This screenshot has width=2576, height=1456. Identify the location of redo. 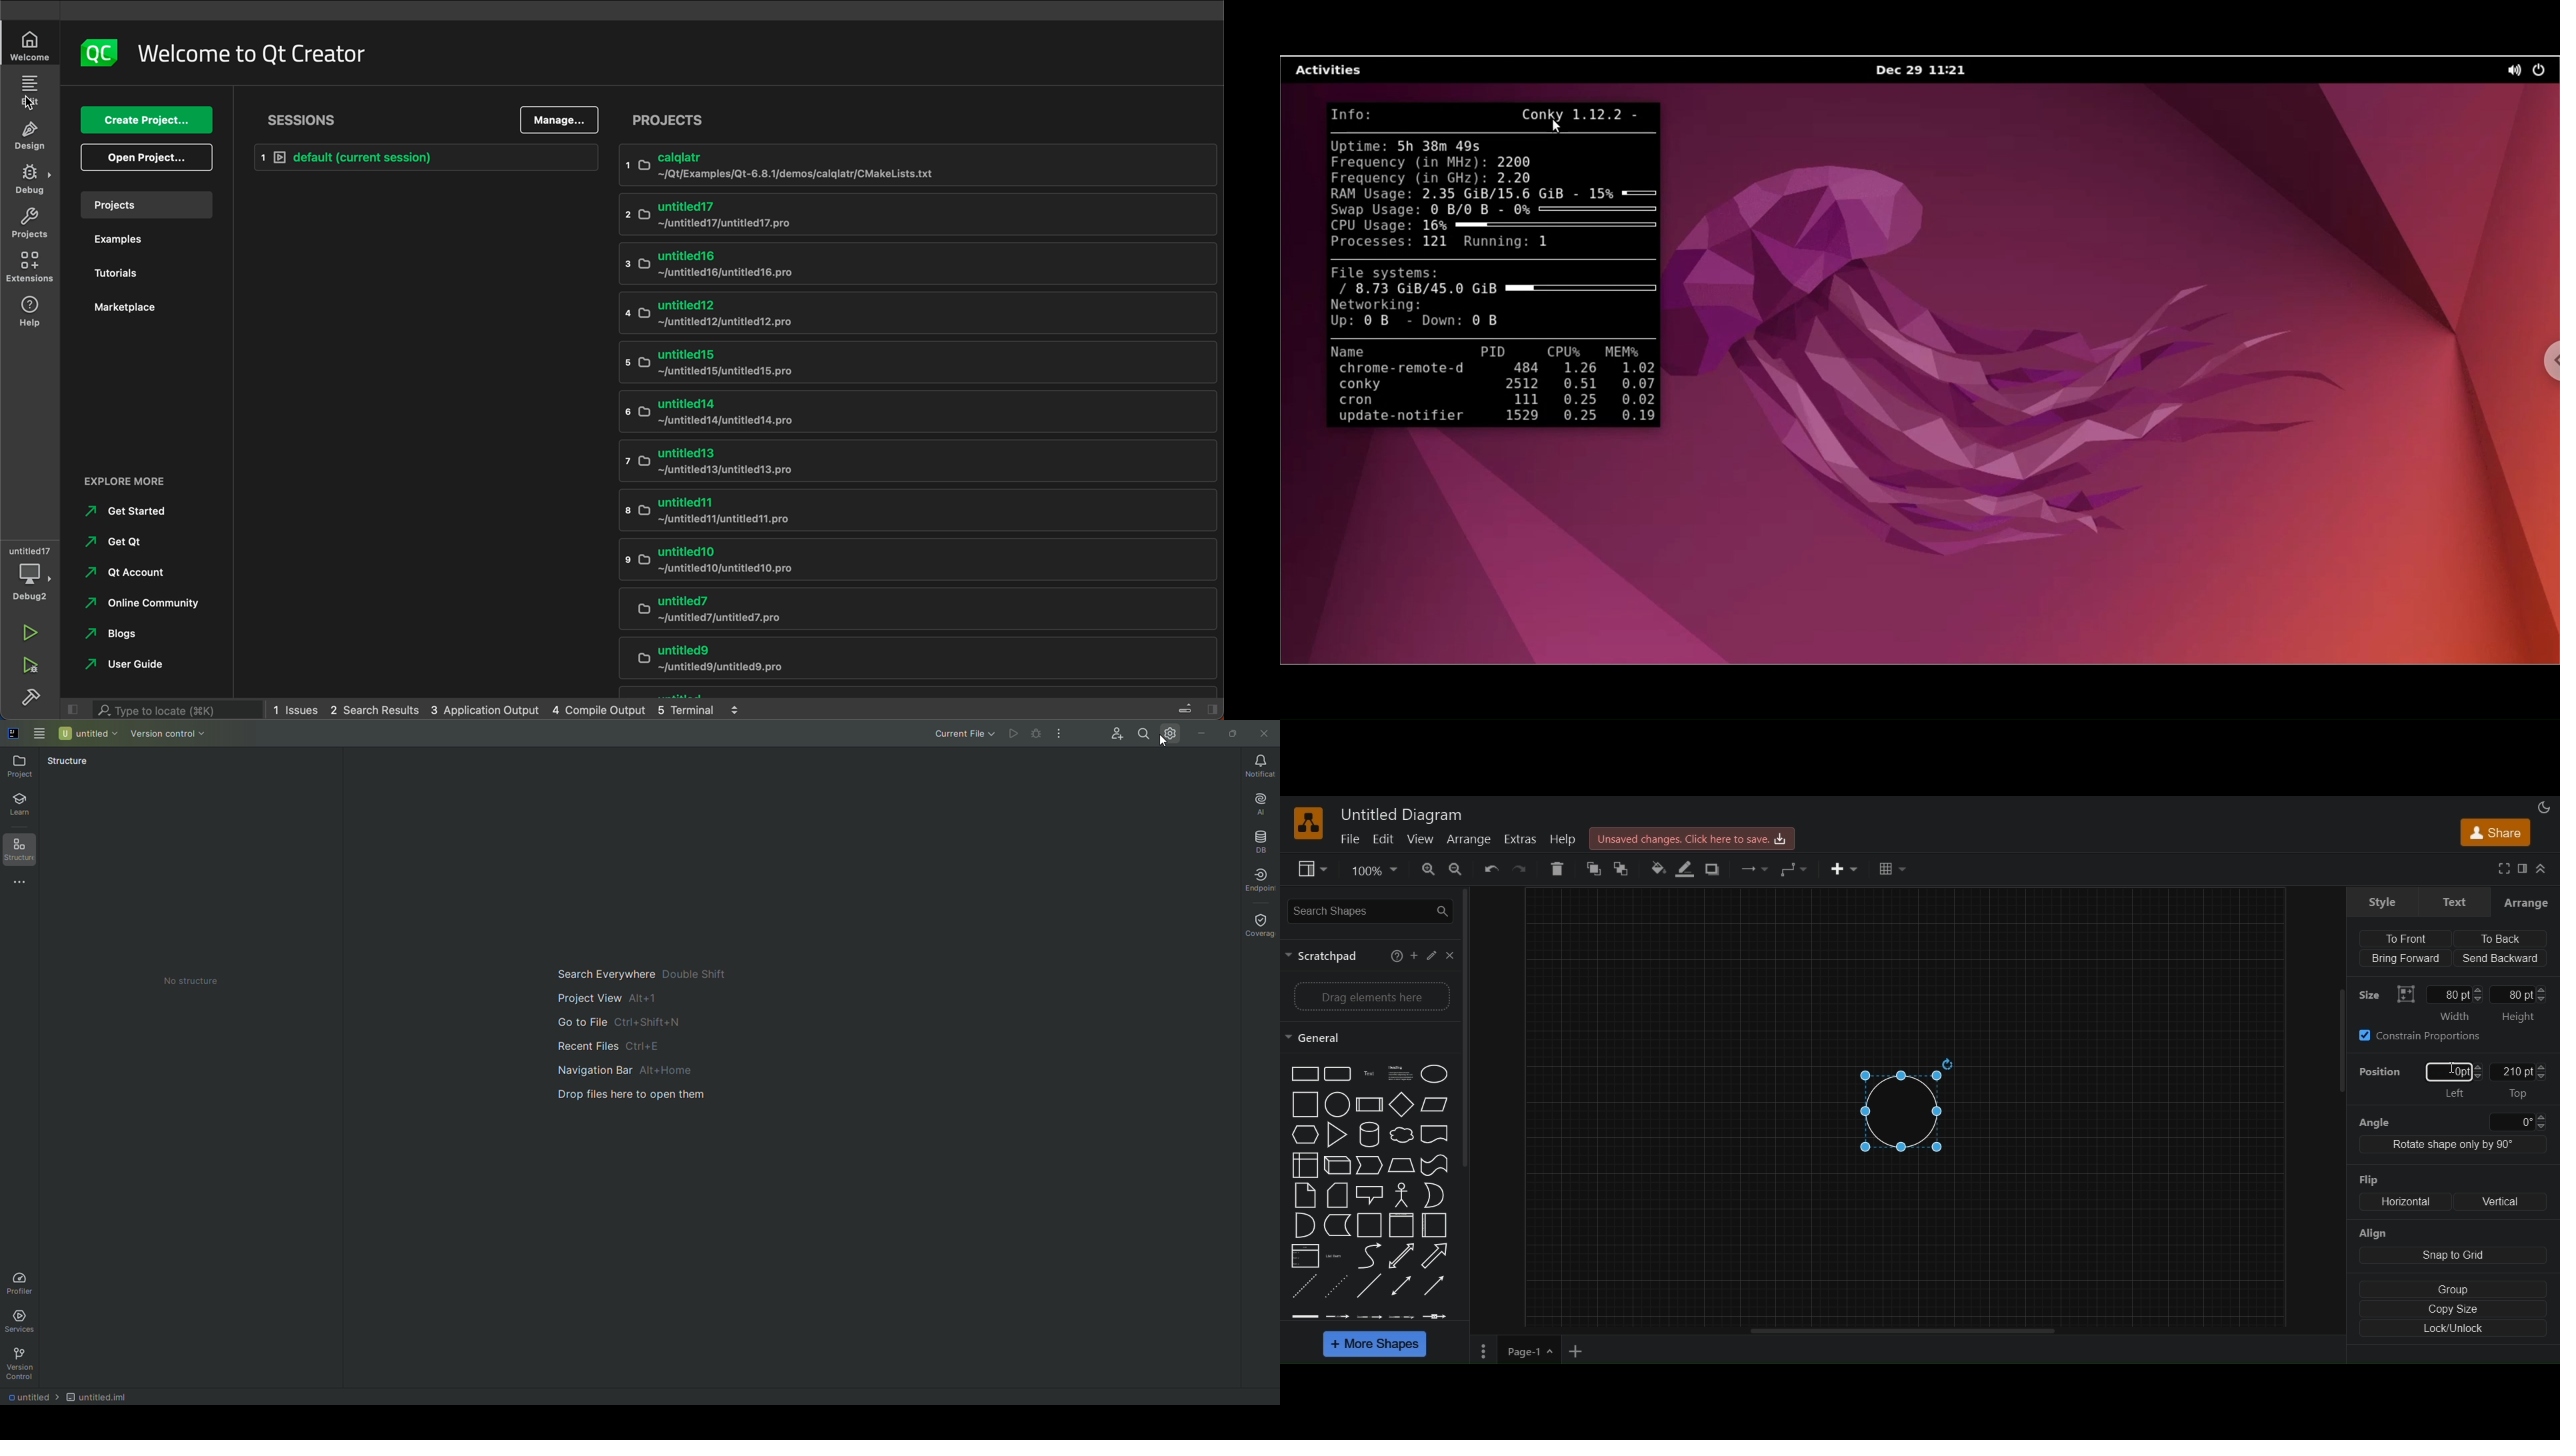
(1523, 870).